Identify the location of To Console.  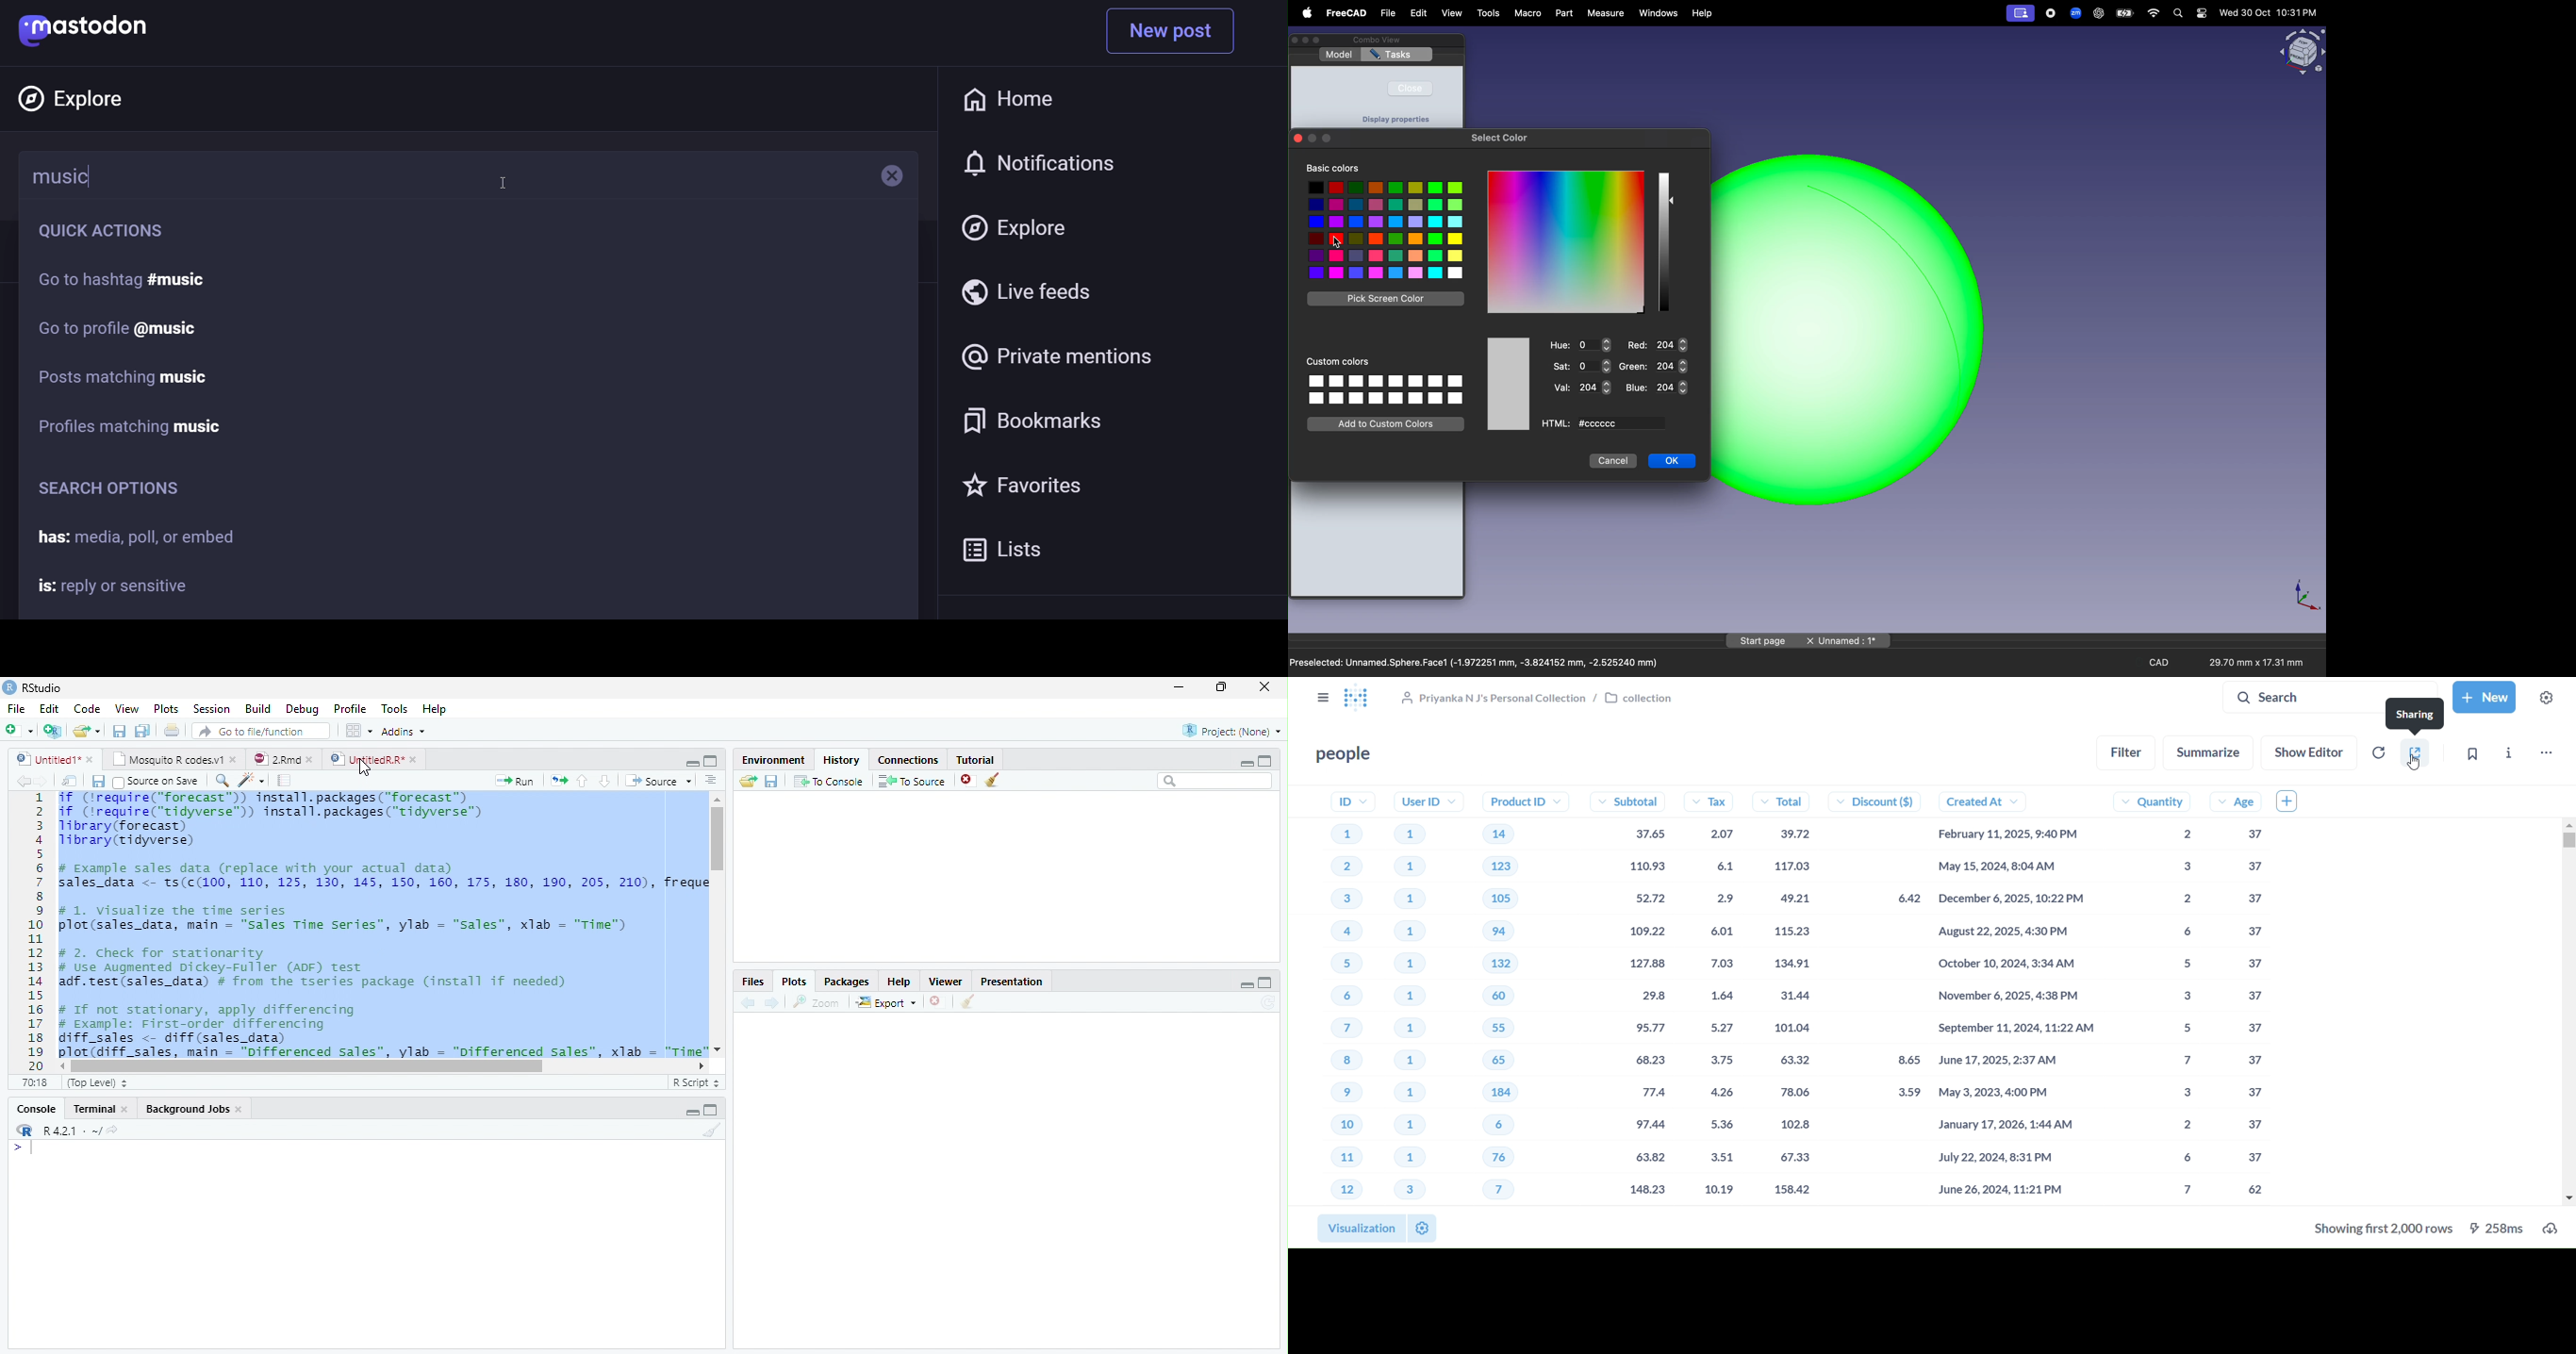
(830, 782).